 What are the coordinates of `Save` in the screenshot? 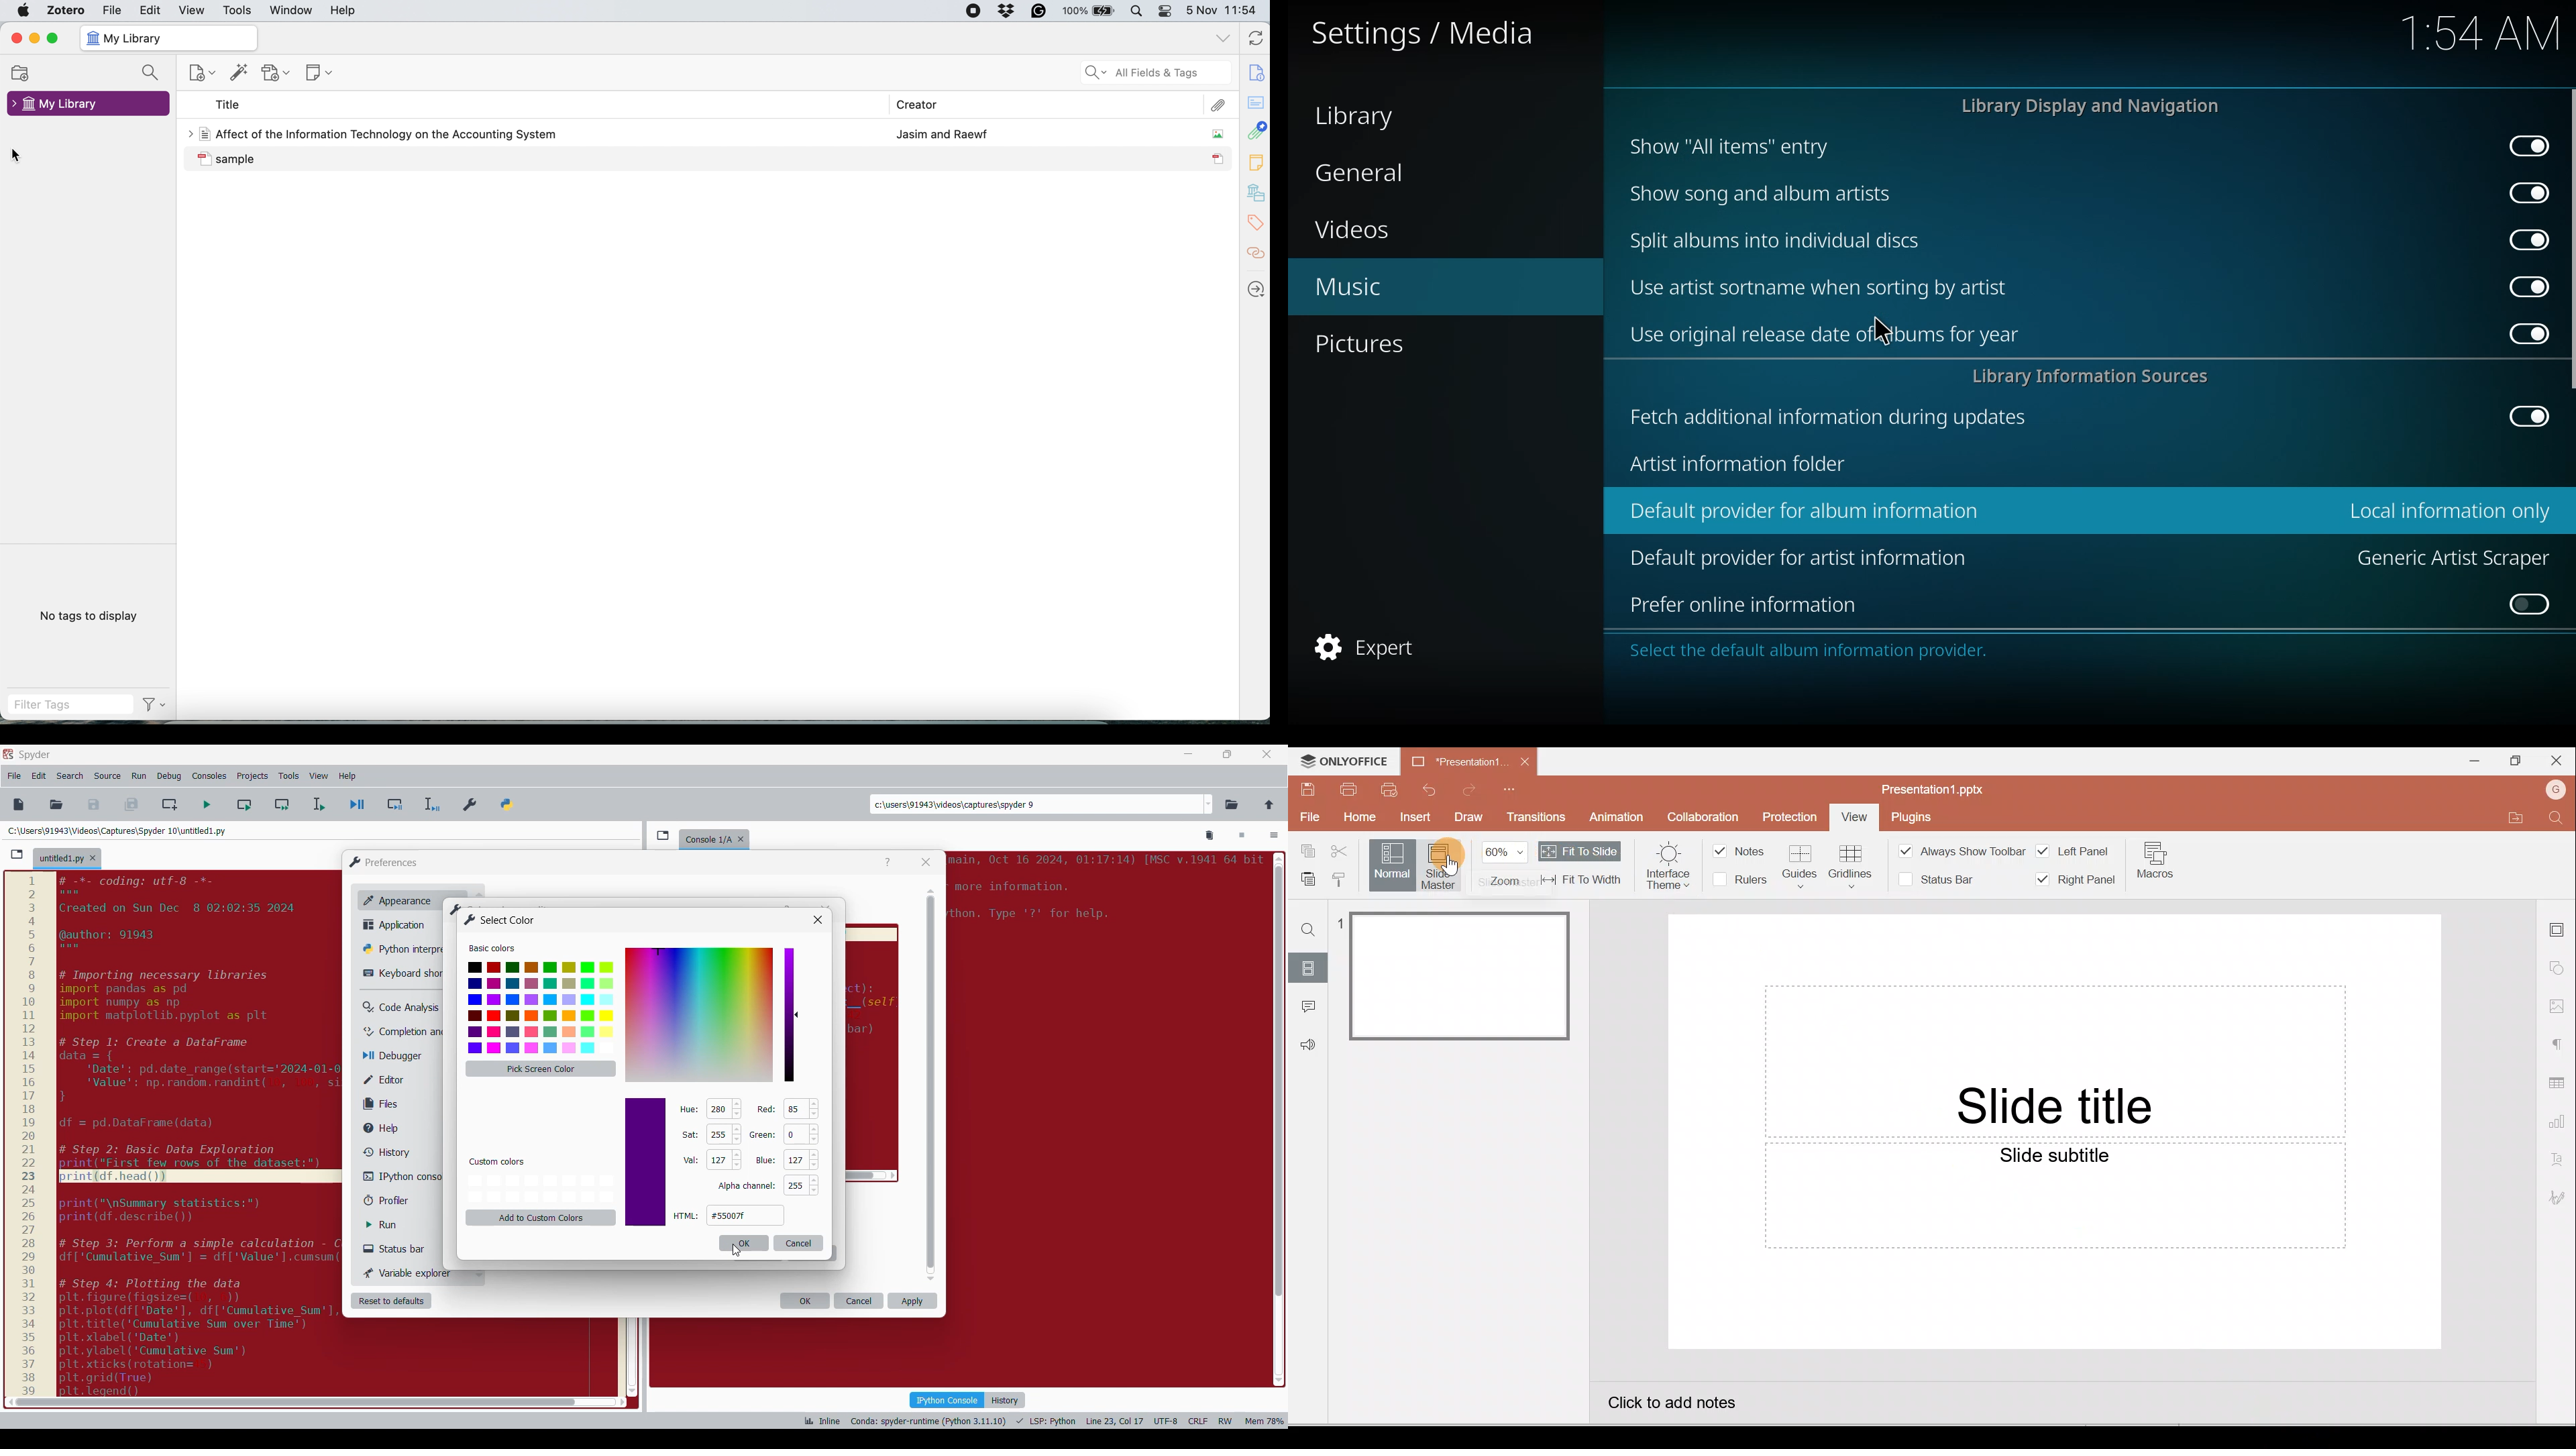 It's located at (1305, 788).